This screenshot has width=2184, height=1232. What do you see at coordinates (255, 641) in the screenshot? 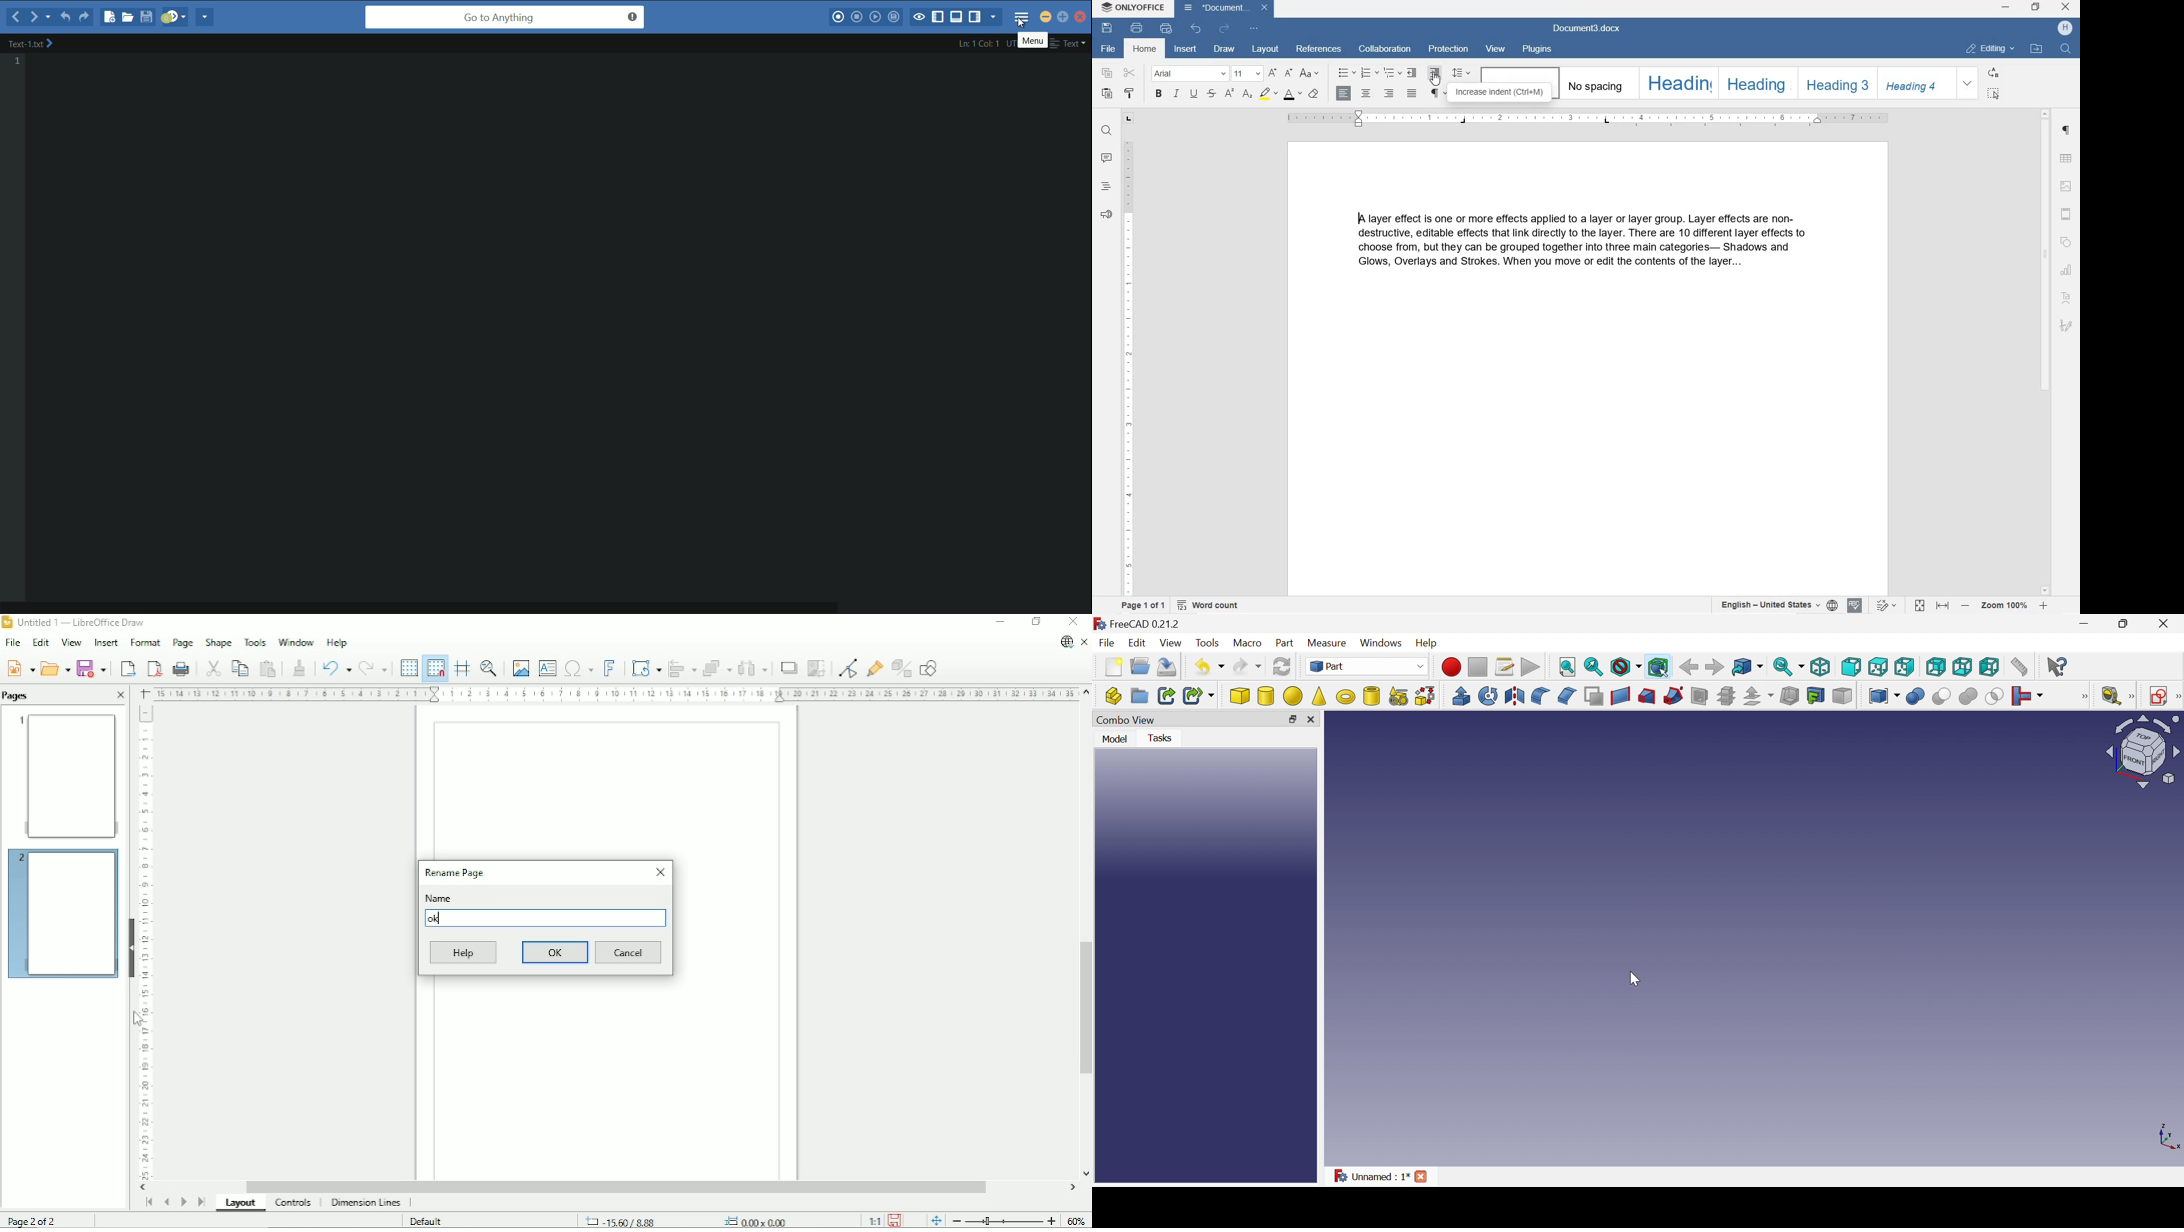
I see `Tools` at bounding box center [255, 641].